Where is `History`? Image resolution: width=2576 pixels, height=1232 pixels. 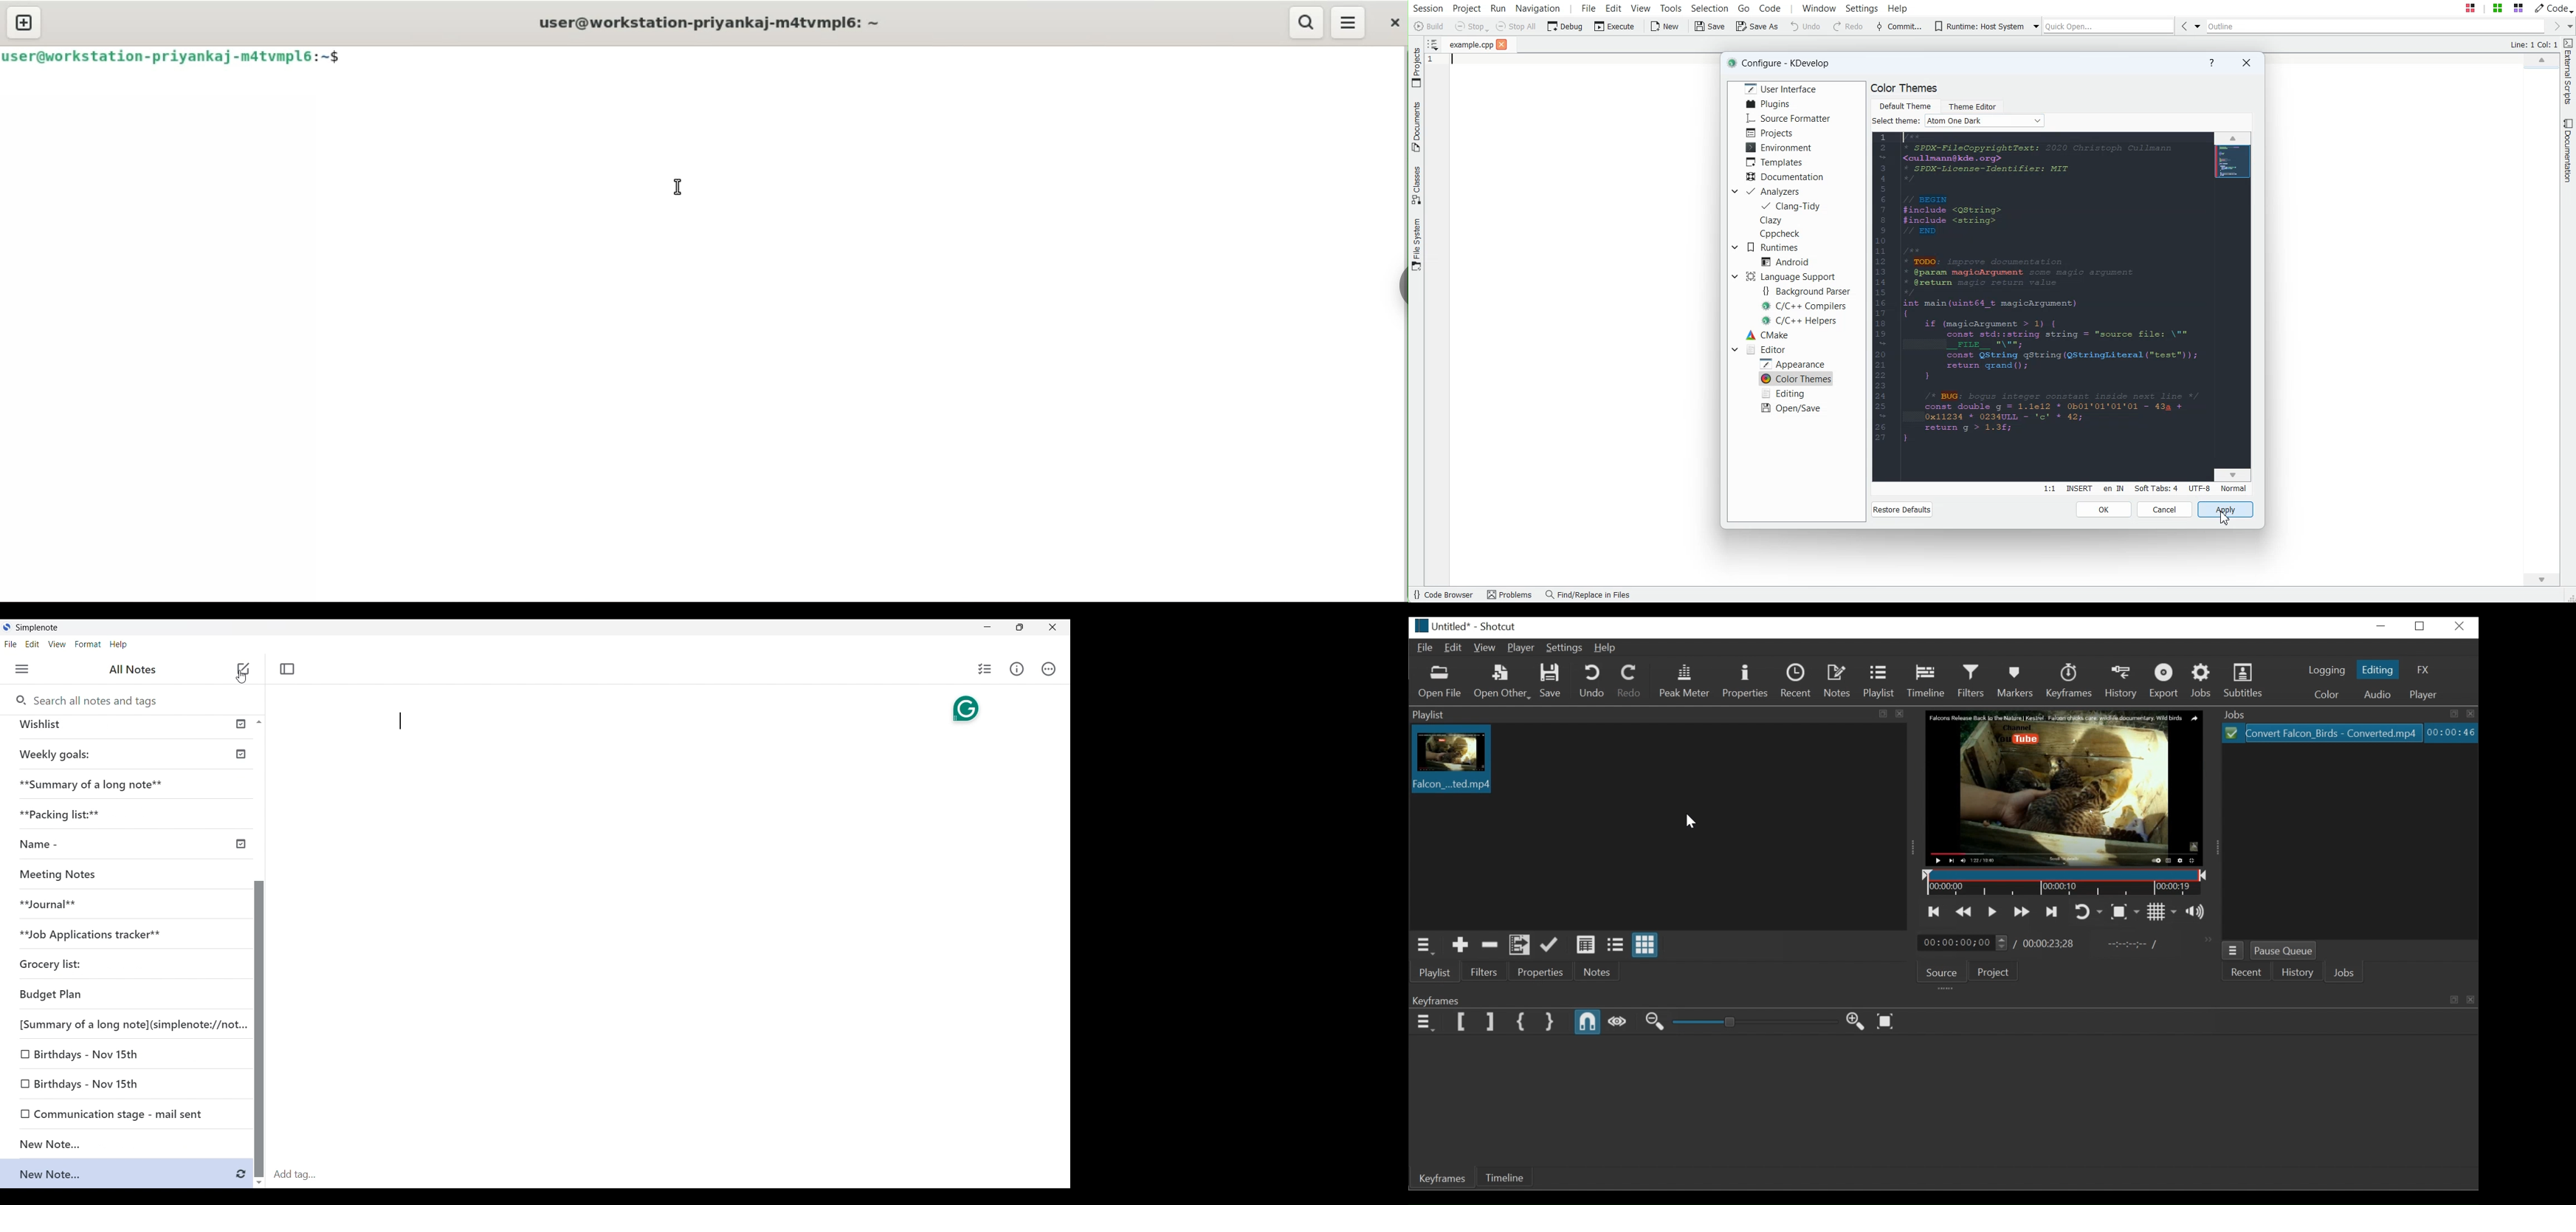 History is located at coordinates (2122, 682).